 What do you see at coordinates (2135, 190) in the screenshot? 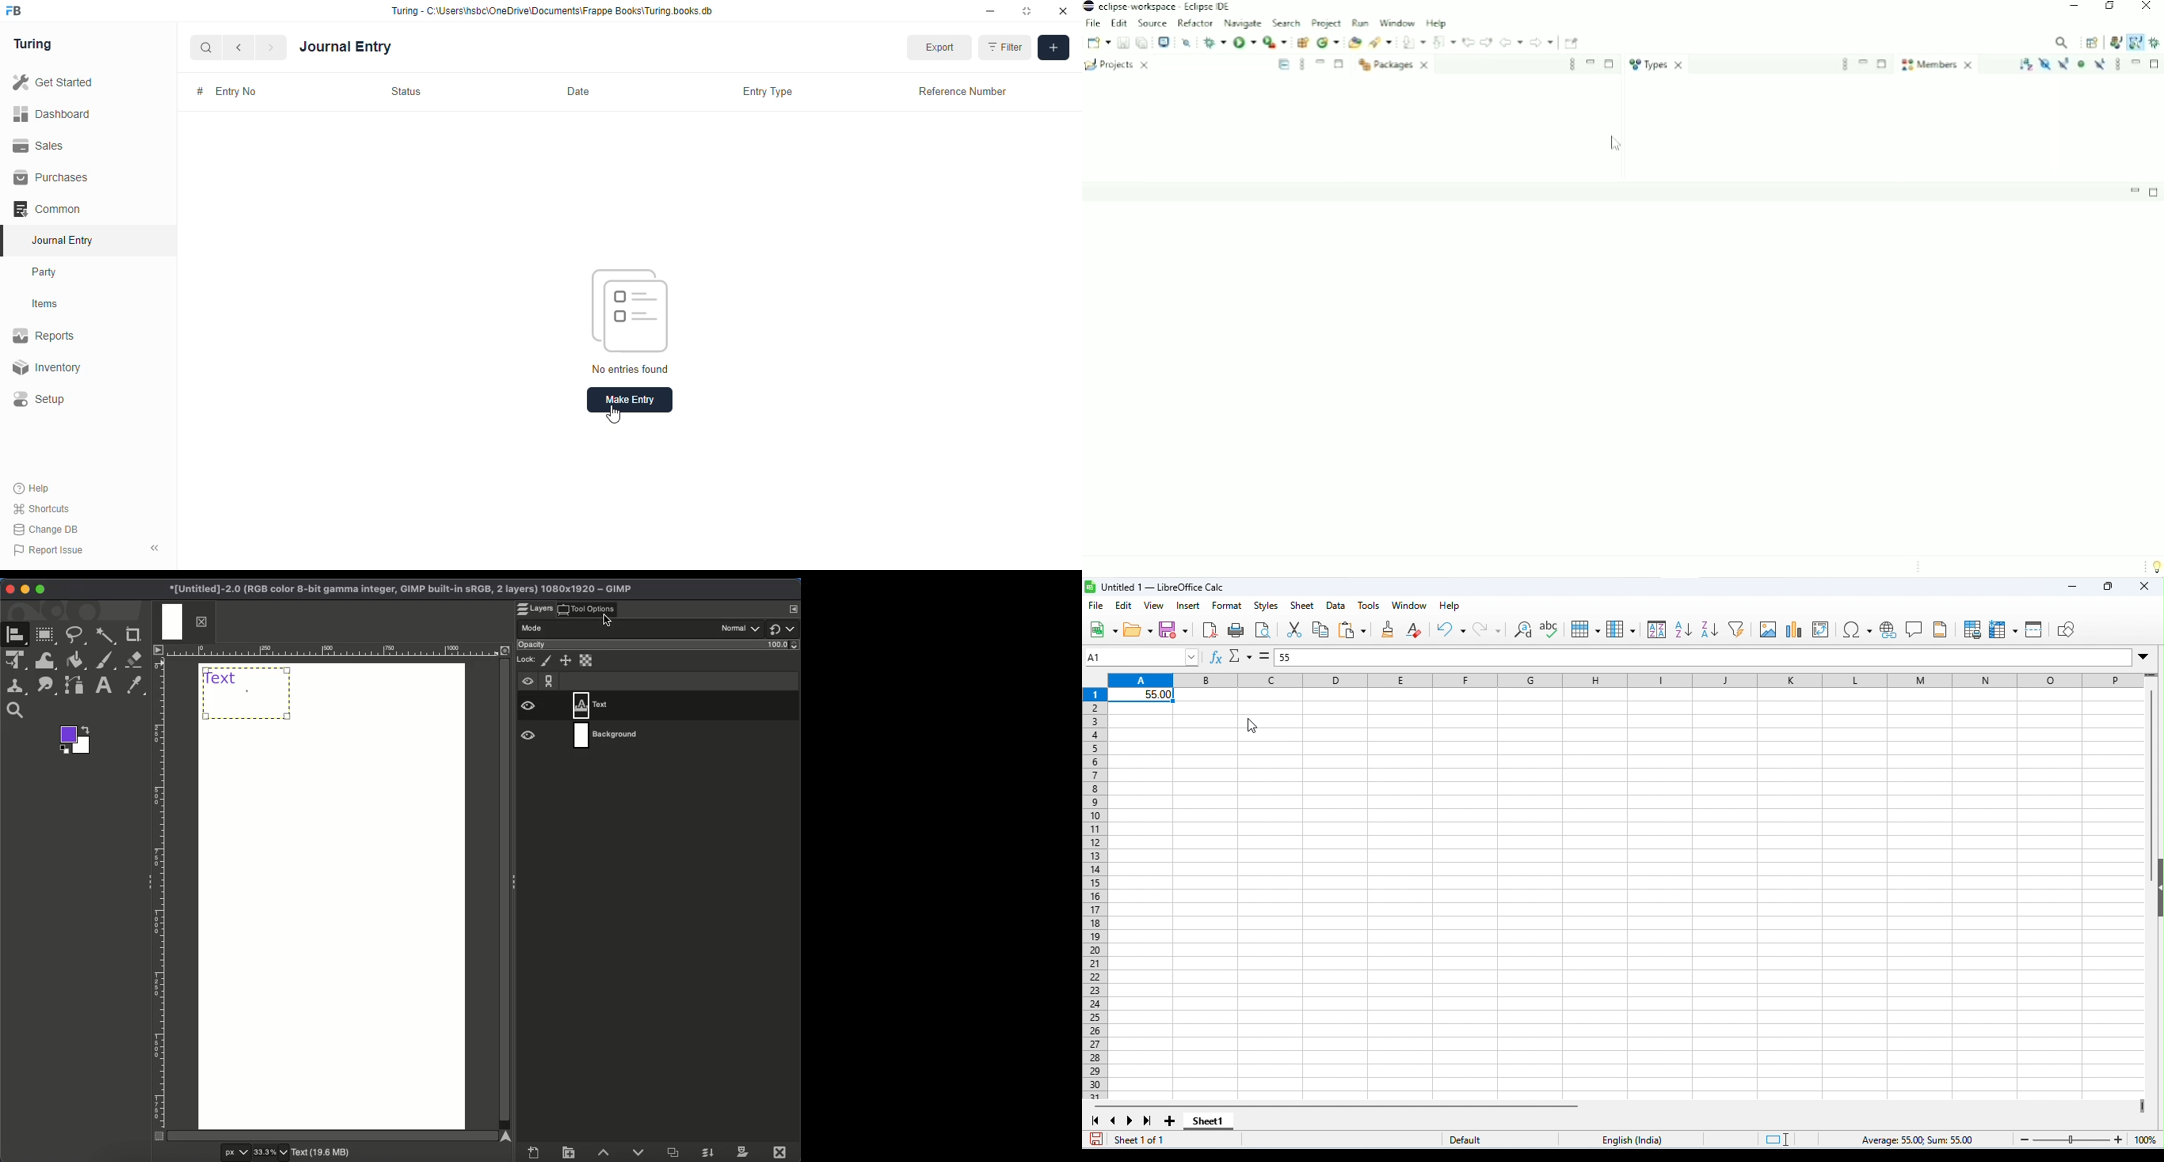
I see `Minimize` at bounding box center [2135, 190].